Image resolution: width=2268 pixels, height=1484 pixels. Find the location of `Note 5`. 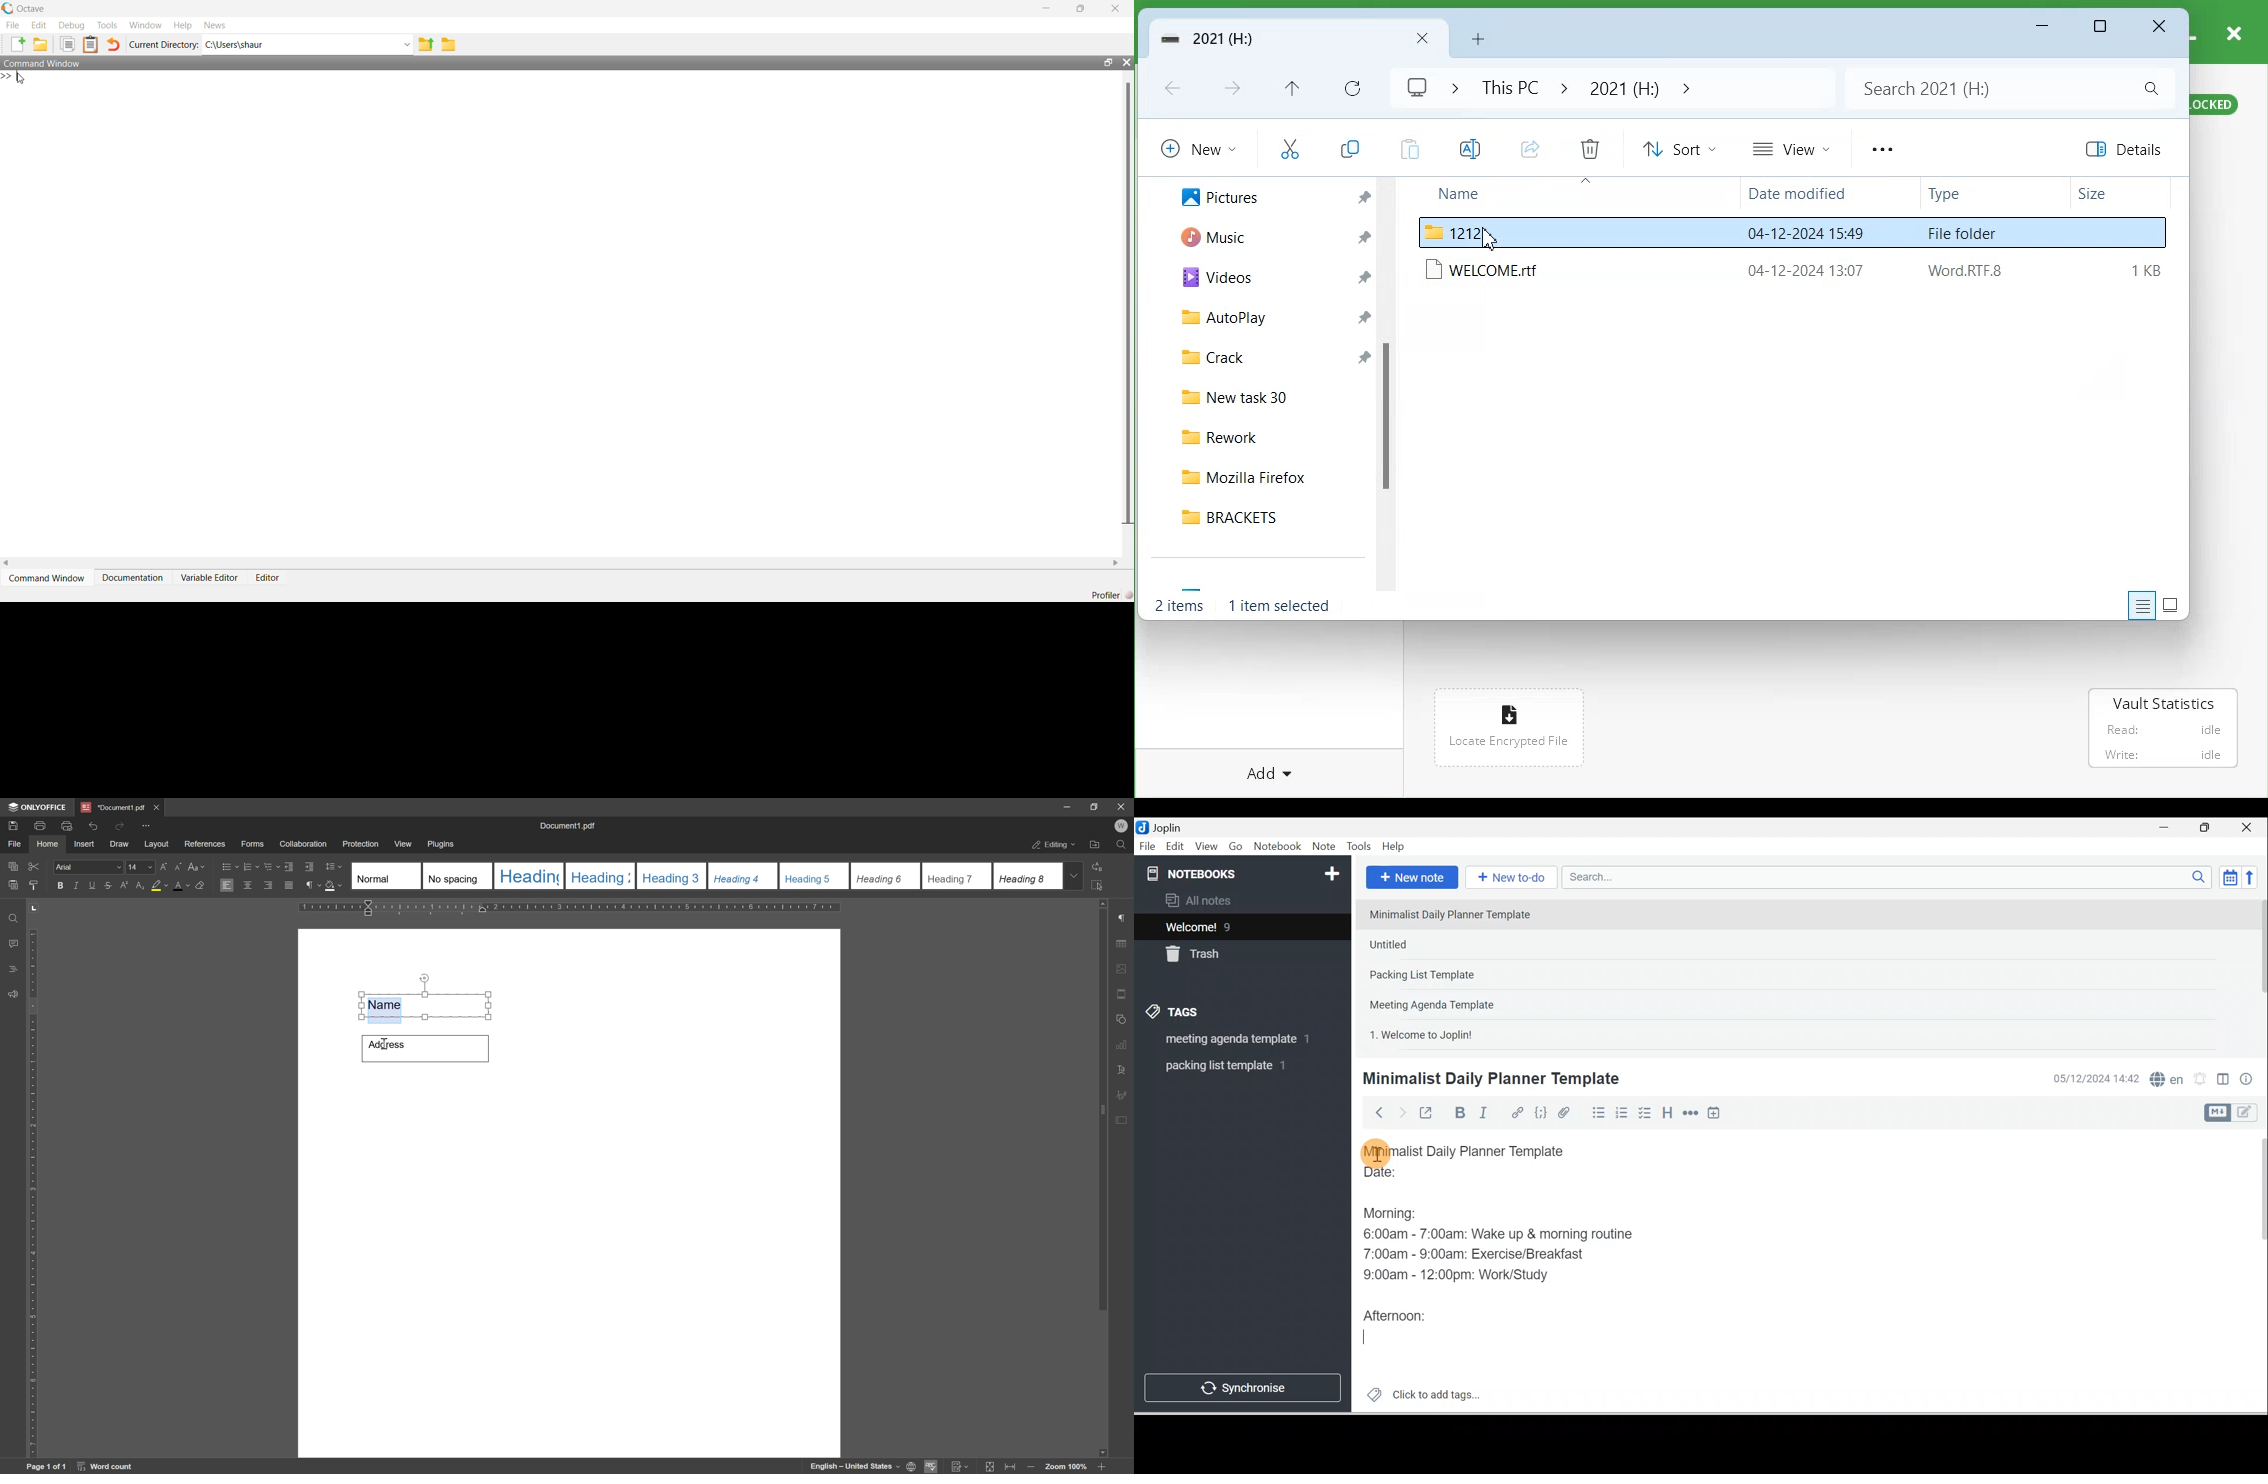

Note 5 is located at coordinates (1464, 1034).